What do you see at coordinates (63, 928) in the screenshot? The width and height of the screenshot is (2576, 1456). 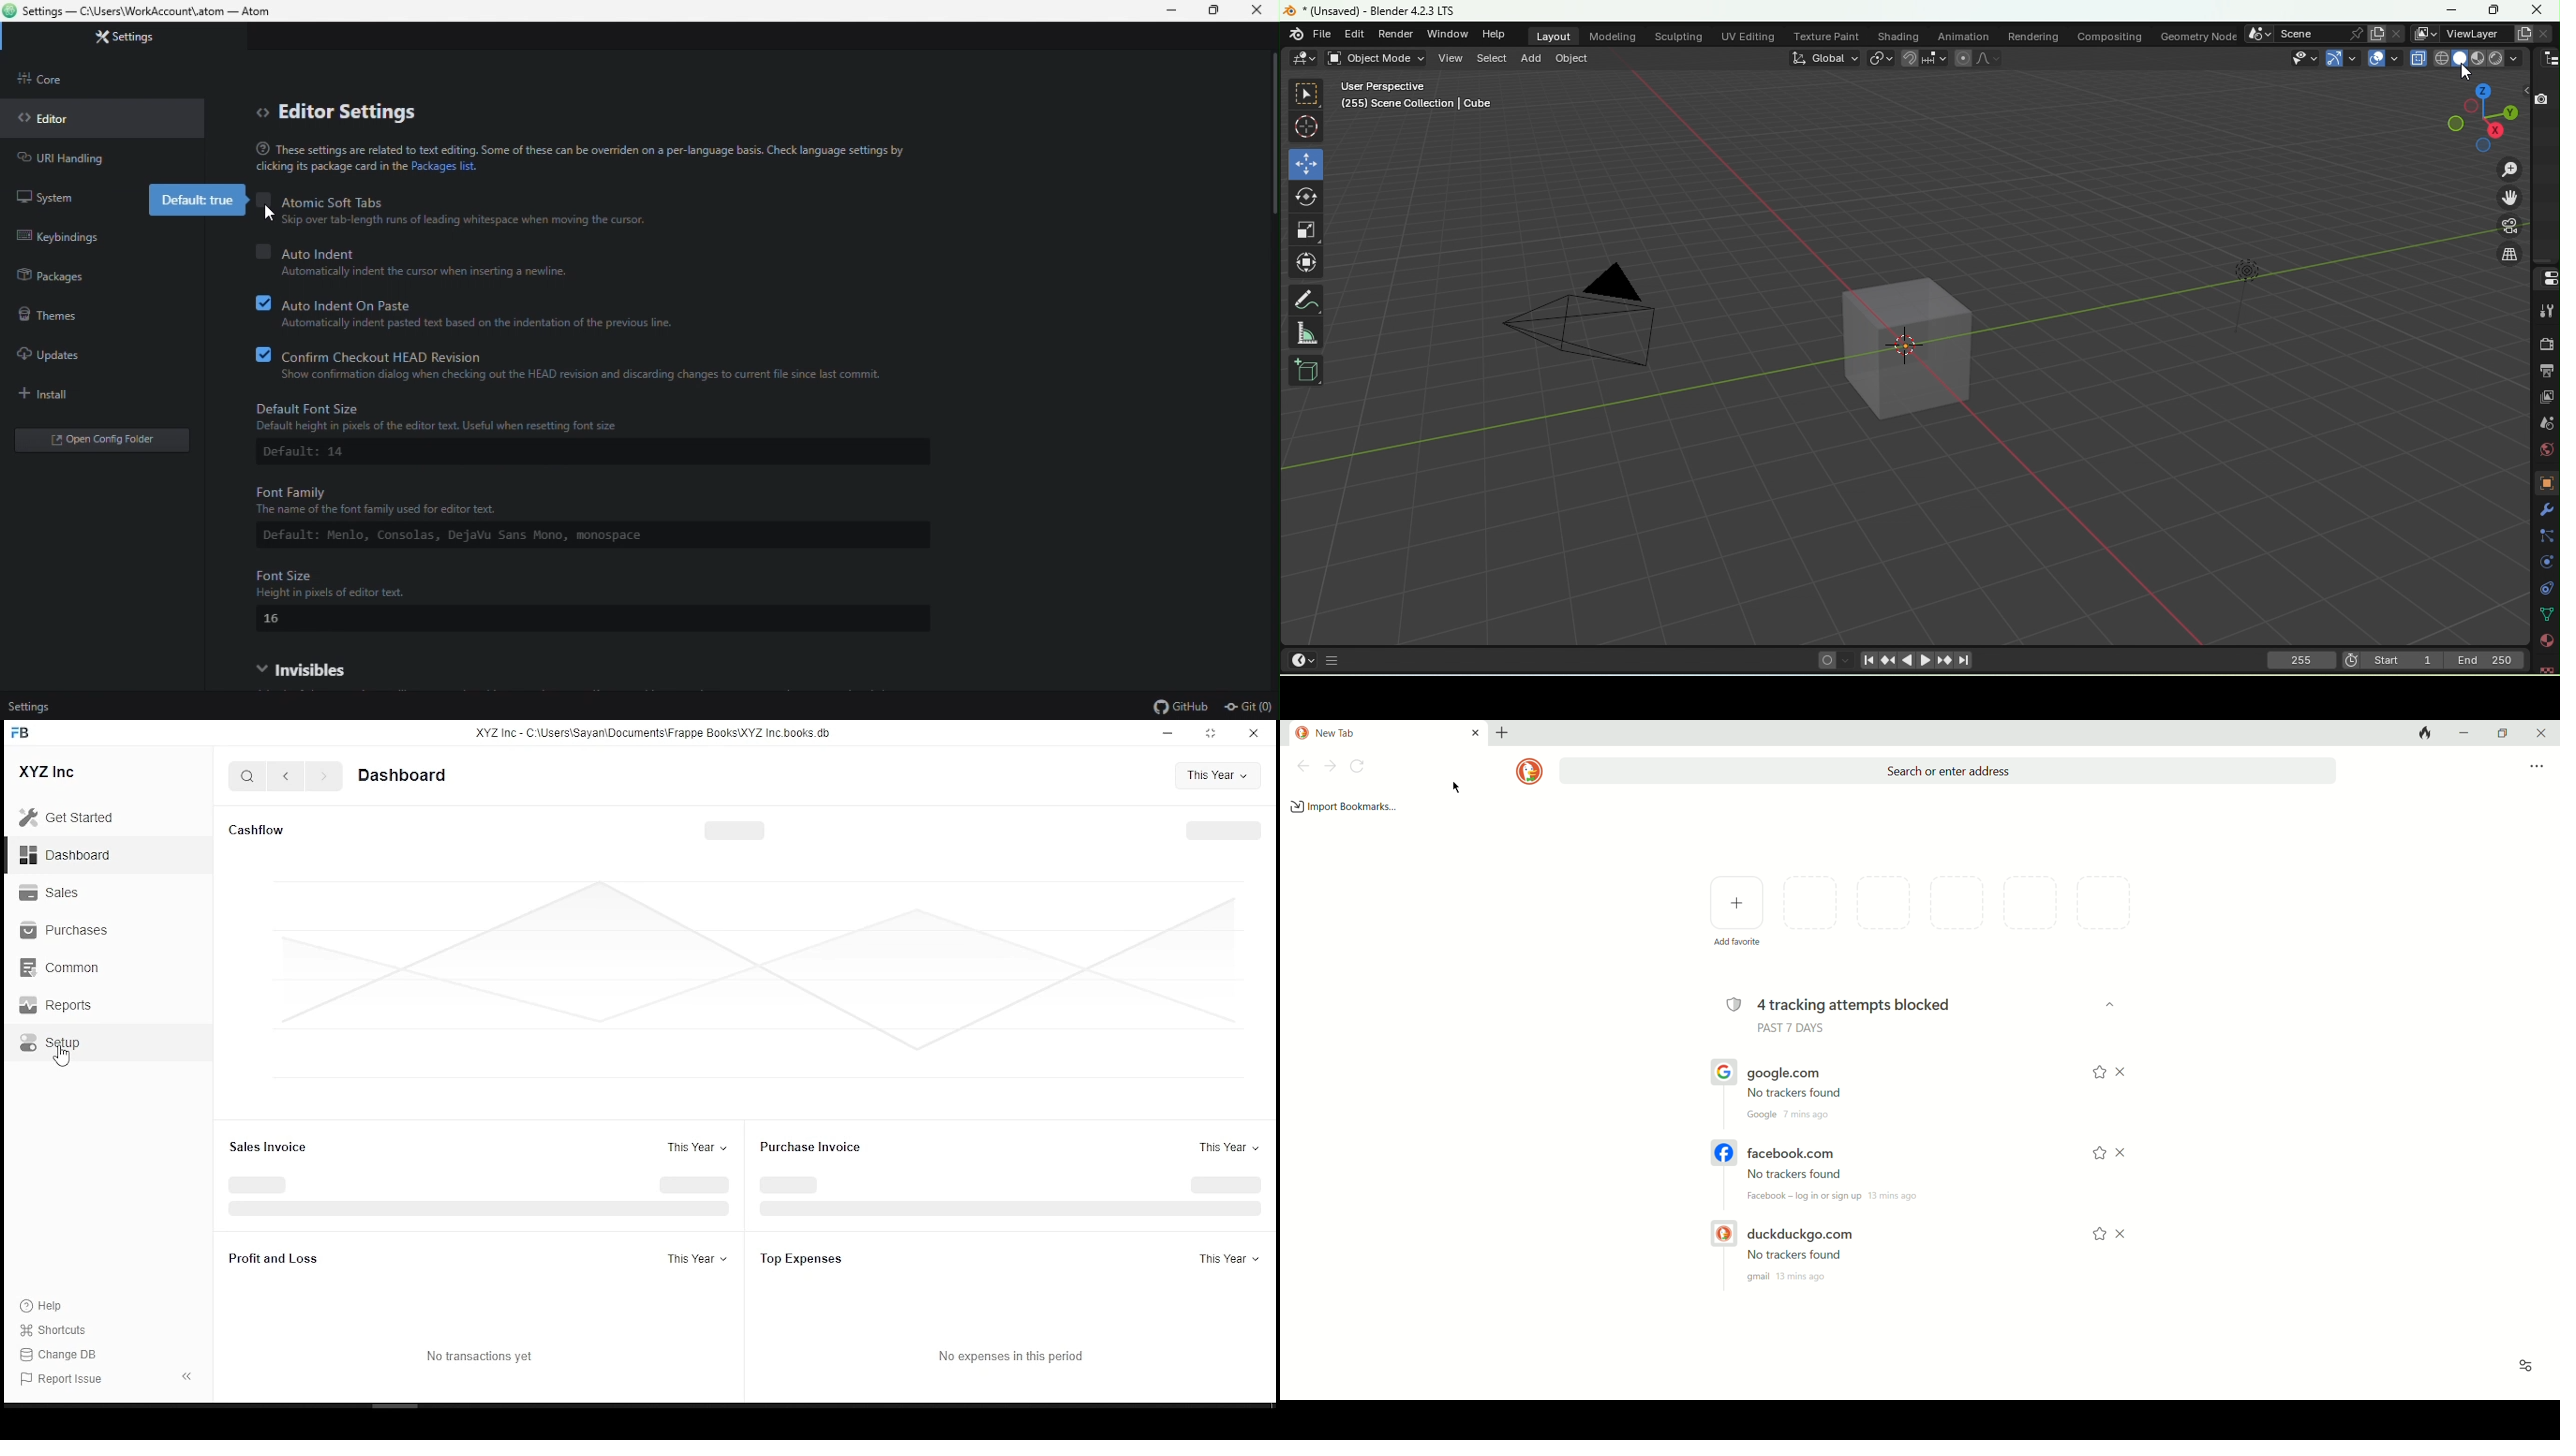 I see `Purchases` at bounding box center [63, 928].